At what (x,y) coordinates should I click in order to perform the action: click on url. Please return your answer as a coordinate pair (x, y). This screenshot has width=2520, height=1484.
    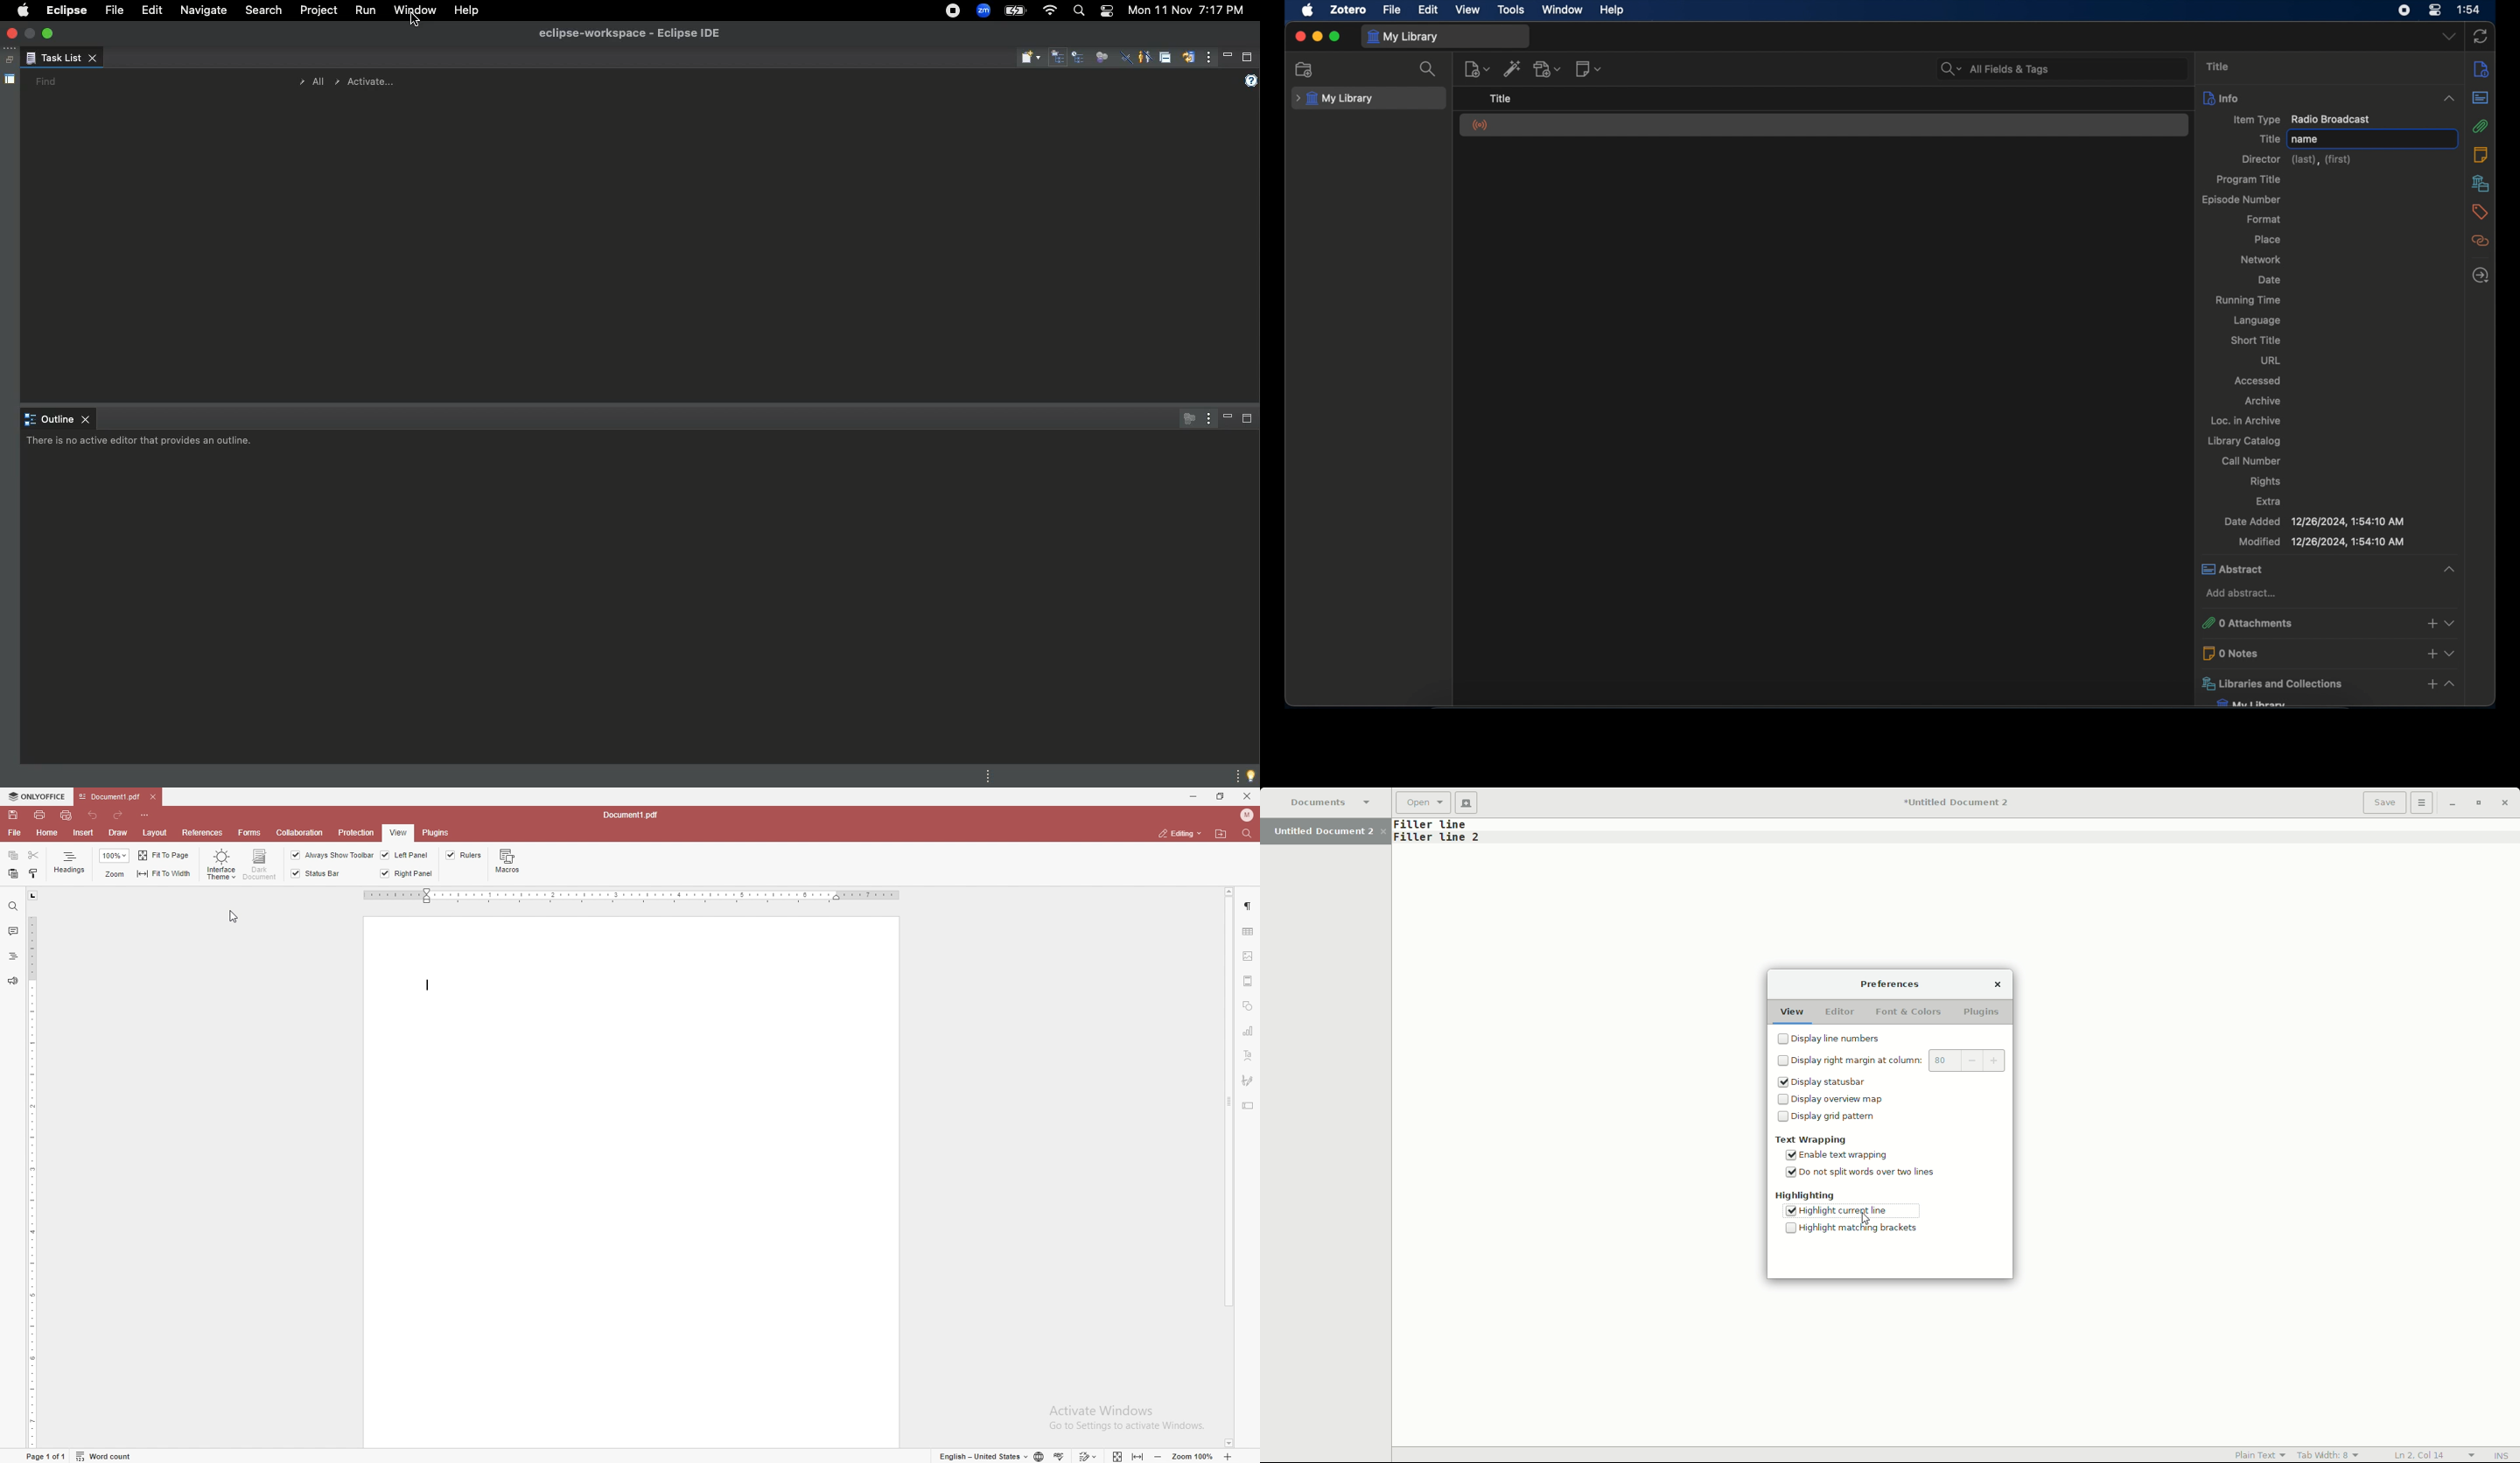
    Looking at the image, I should click on (2271, 360).